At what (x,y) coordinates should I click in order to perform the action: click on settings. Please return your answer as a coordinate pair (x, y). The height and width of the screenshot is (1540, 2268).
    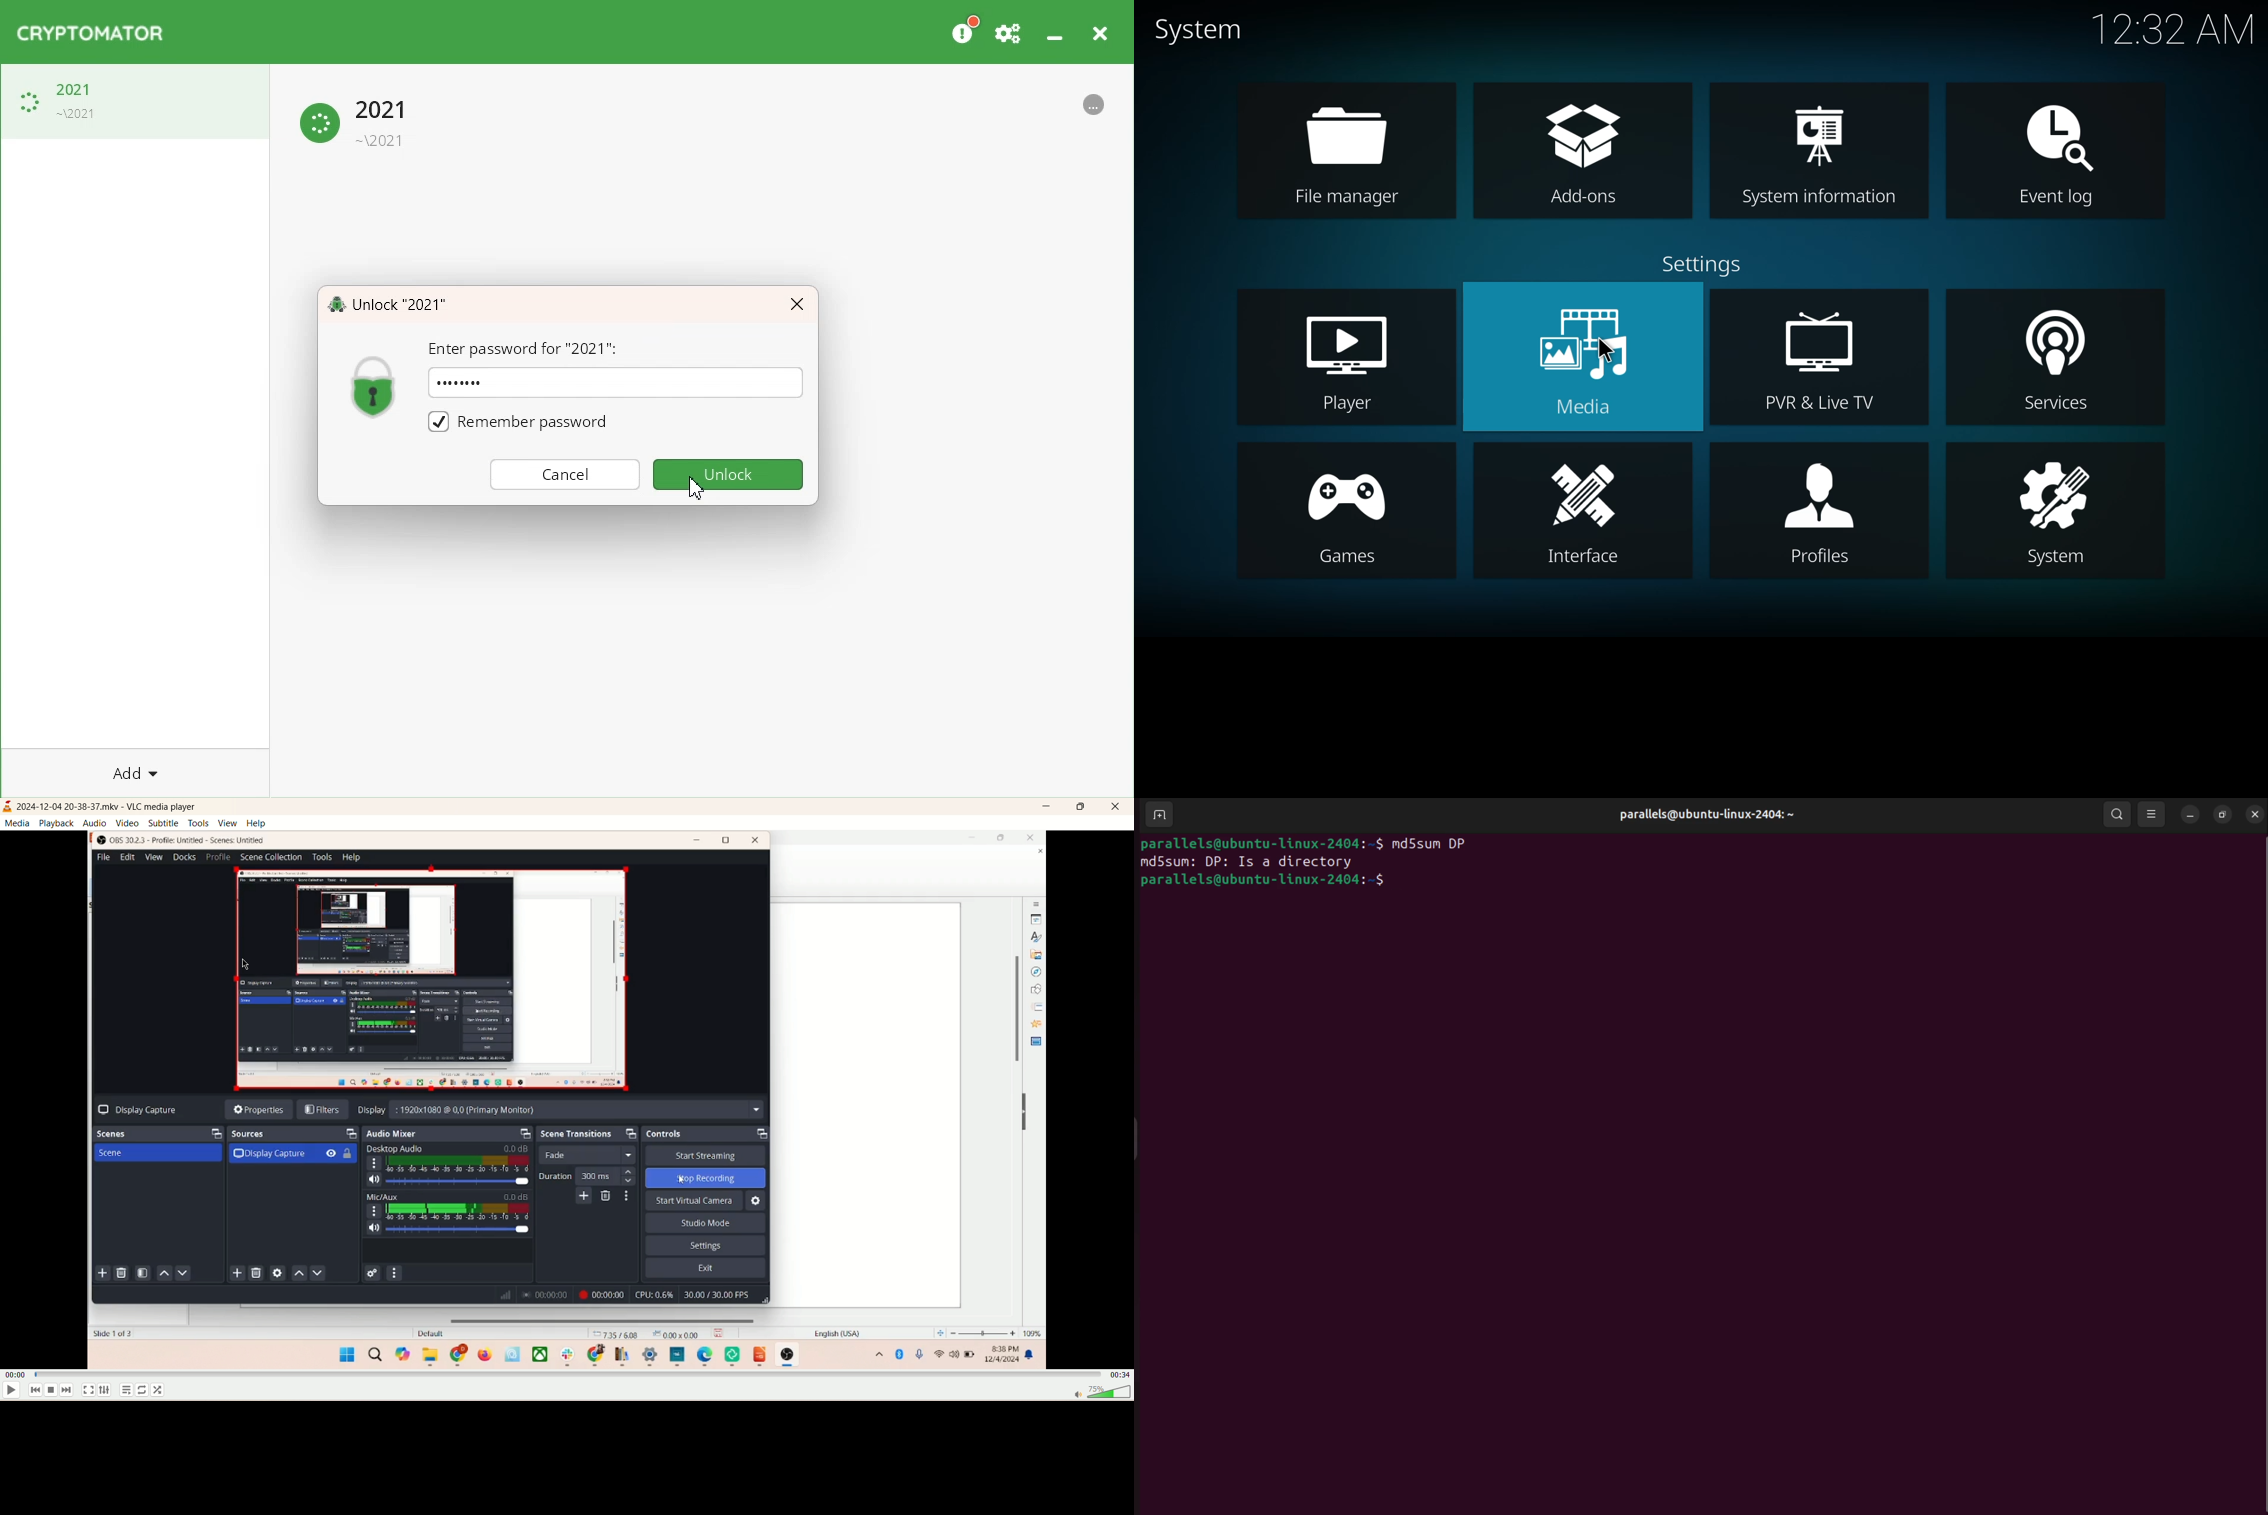
    Looking at the image, I should click on (1703, 266).